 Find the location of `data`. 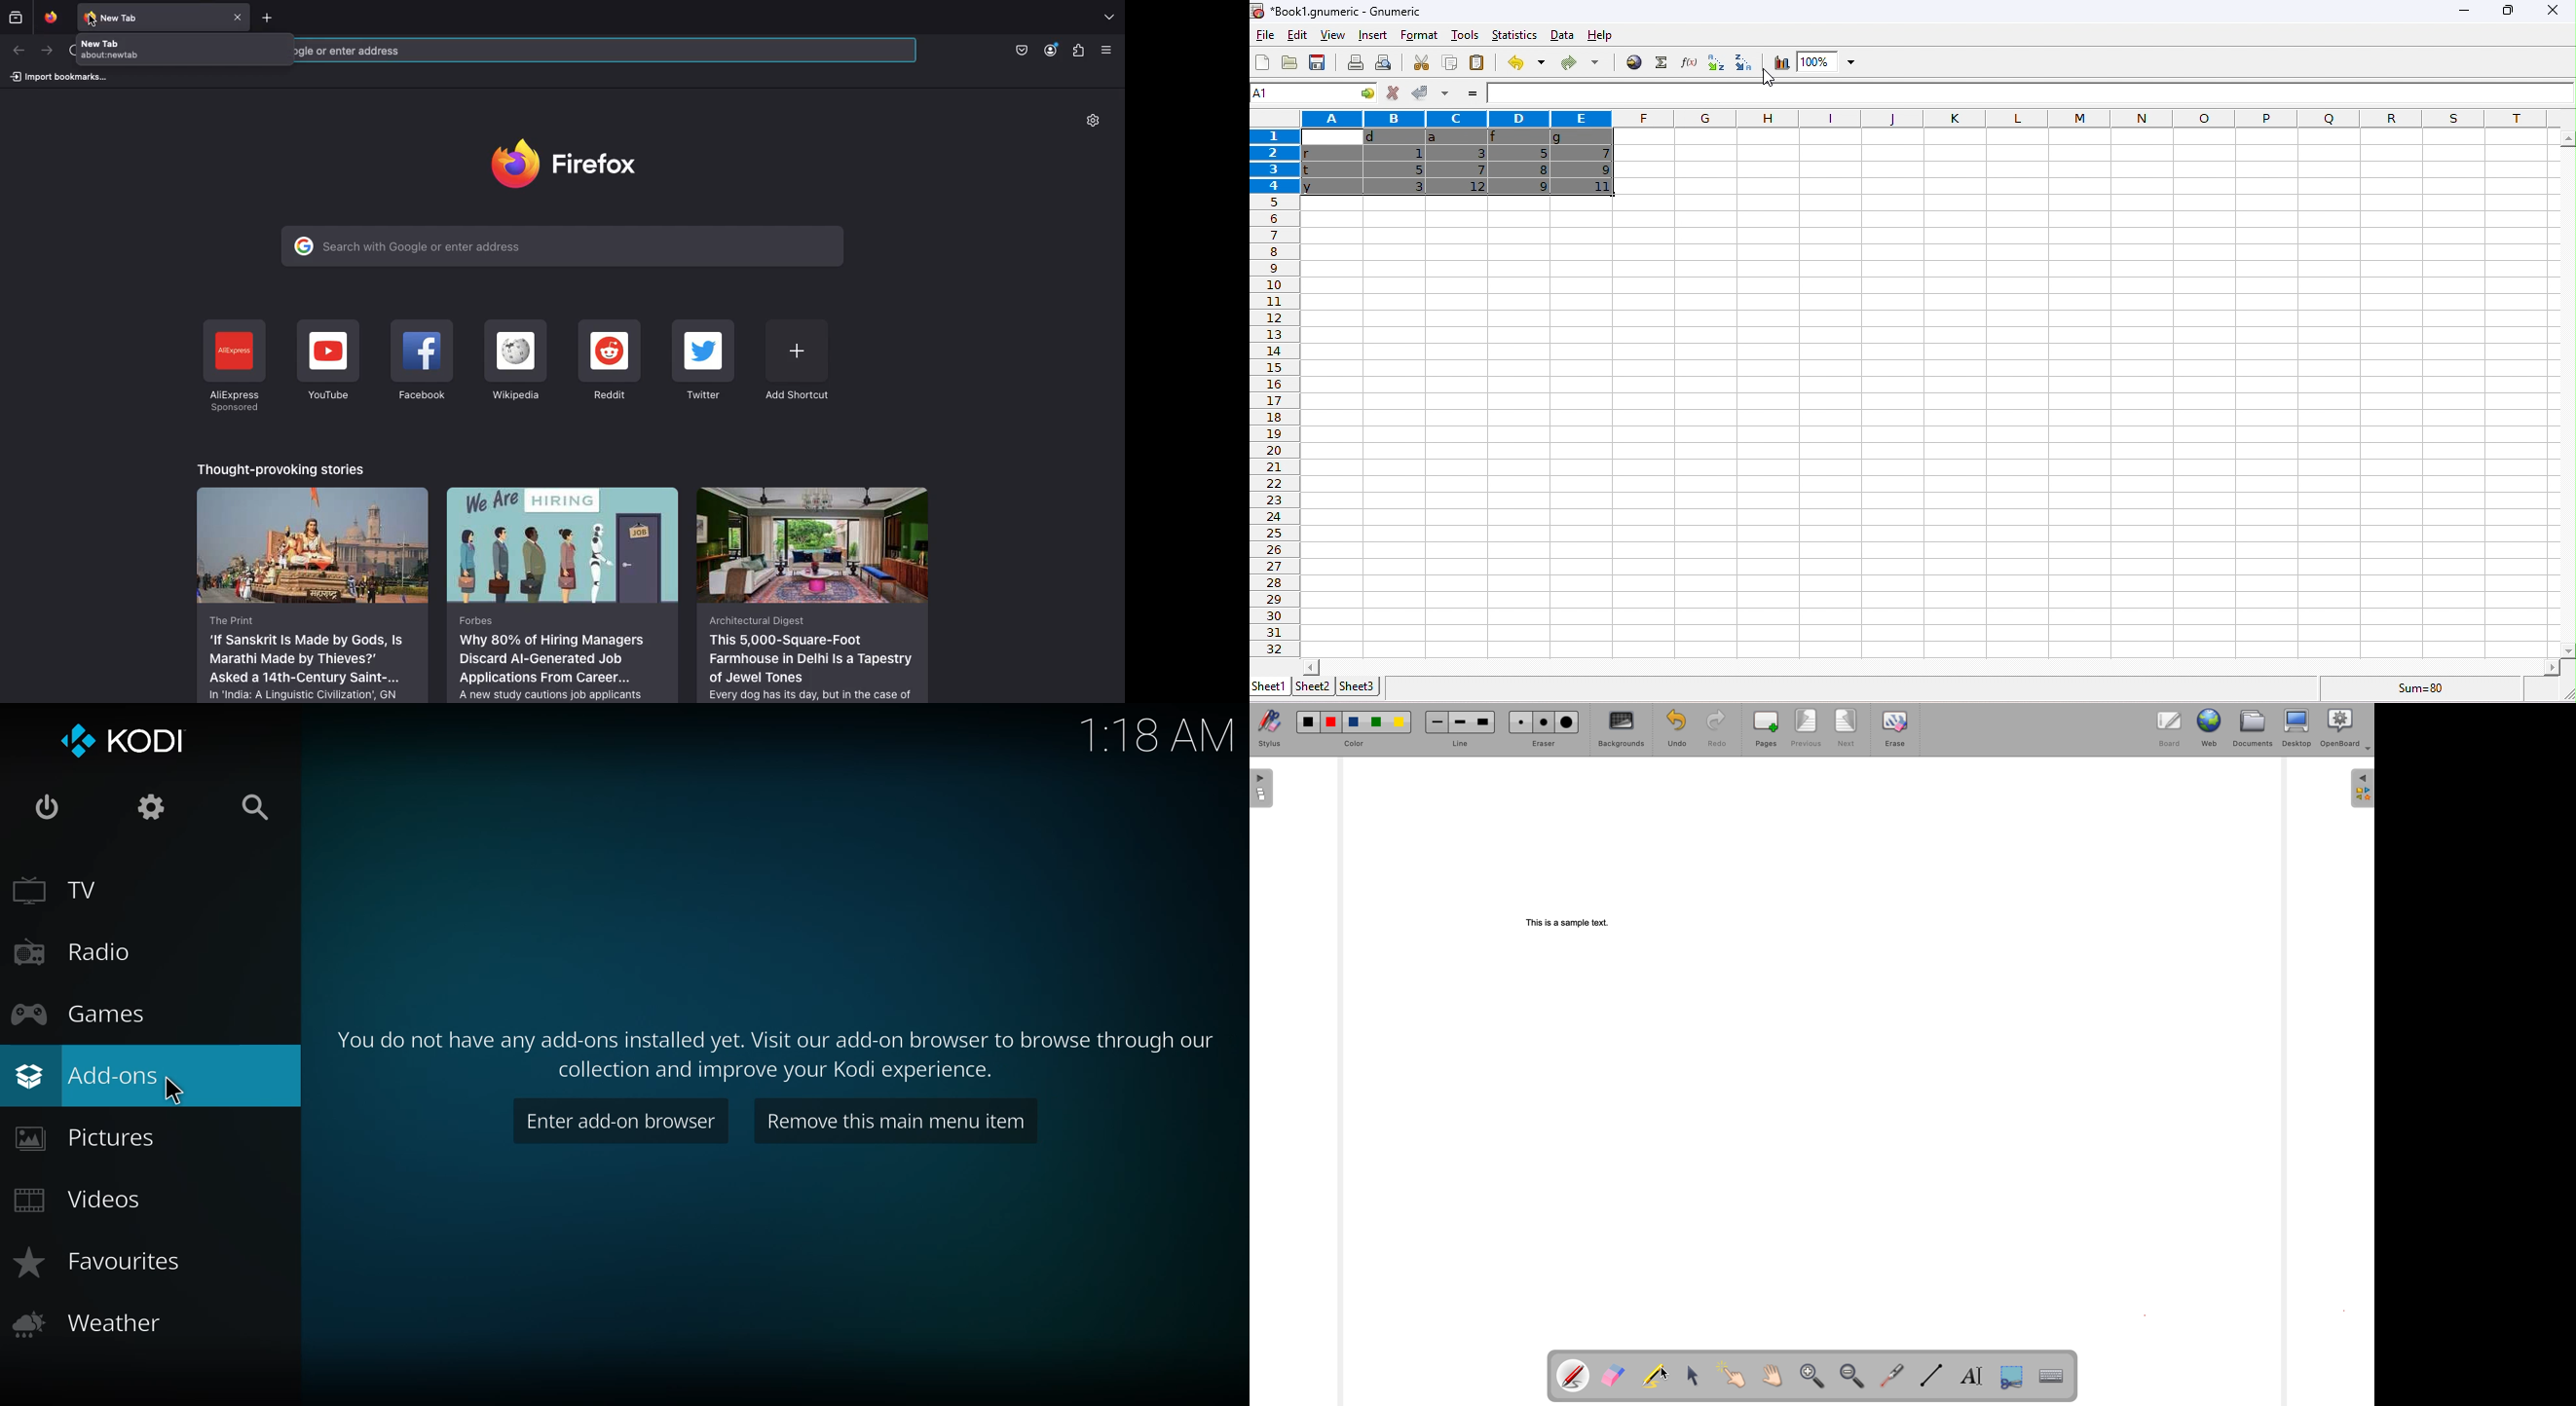

data is located at coordinates (1561, 35).